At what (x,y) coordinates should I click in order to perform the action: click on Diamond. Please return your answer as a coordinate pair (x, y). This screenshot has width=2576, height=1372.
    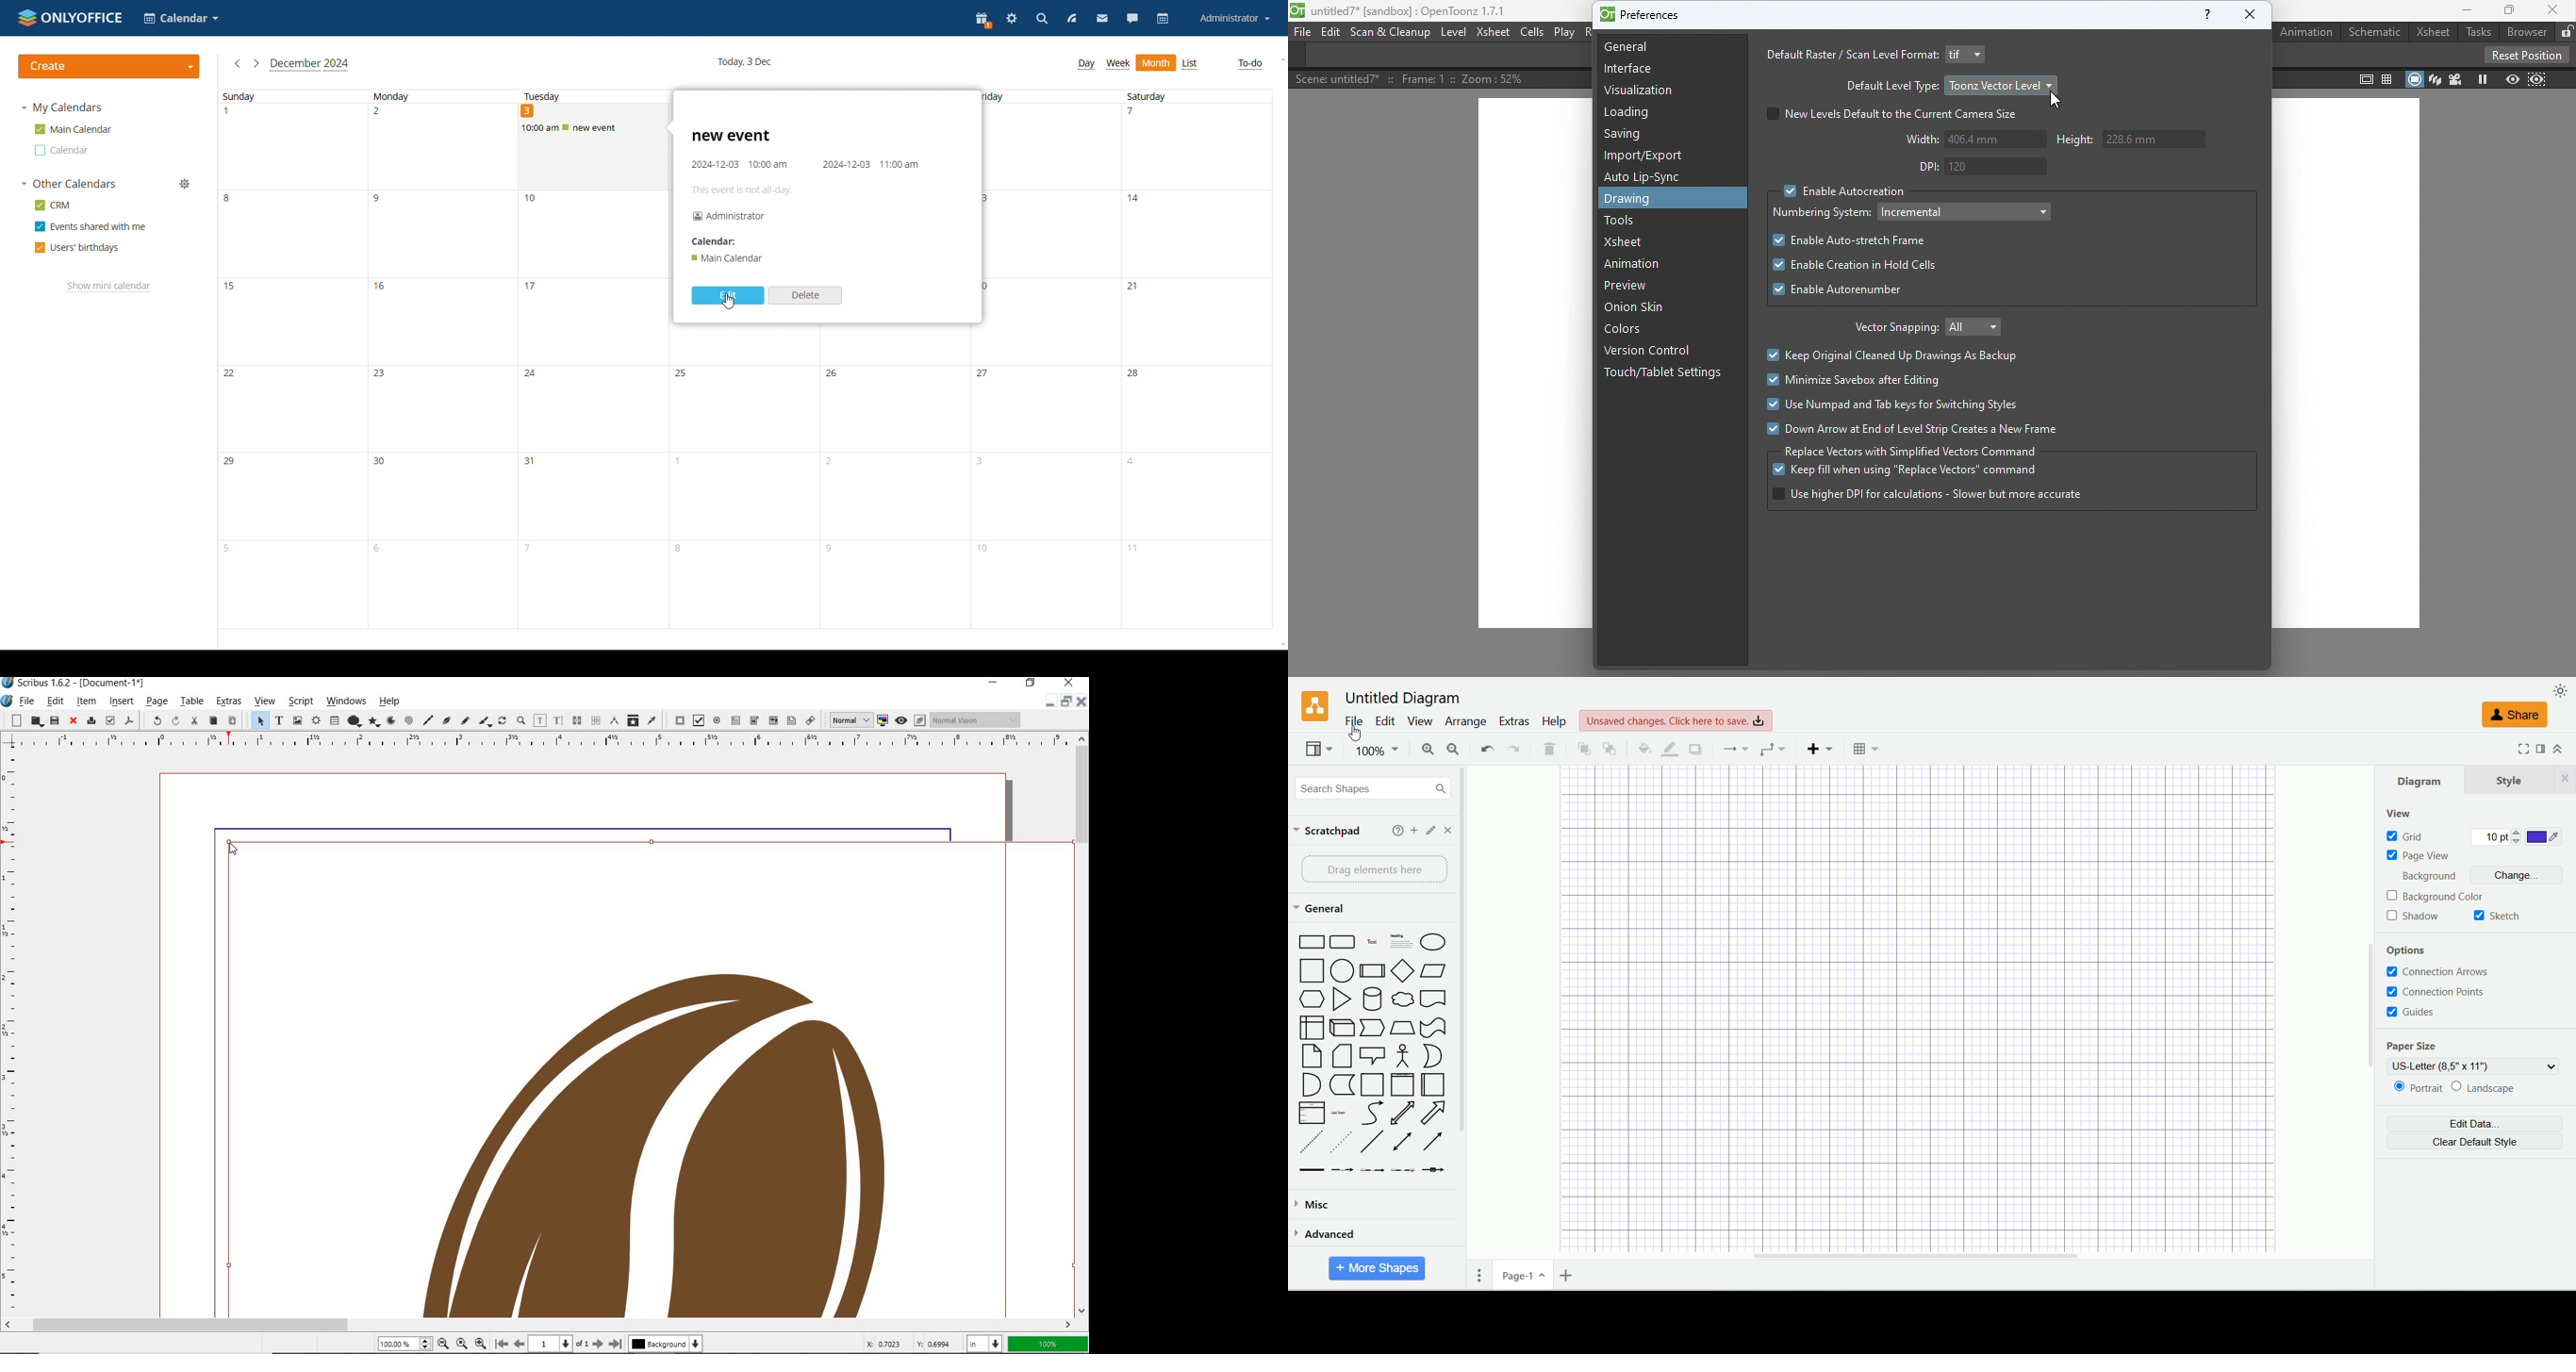
    Looking at the image, I should click on (1404, 972).